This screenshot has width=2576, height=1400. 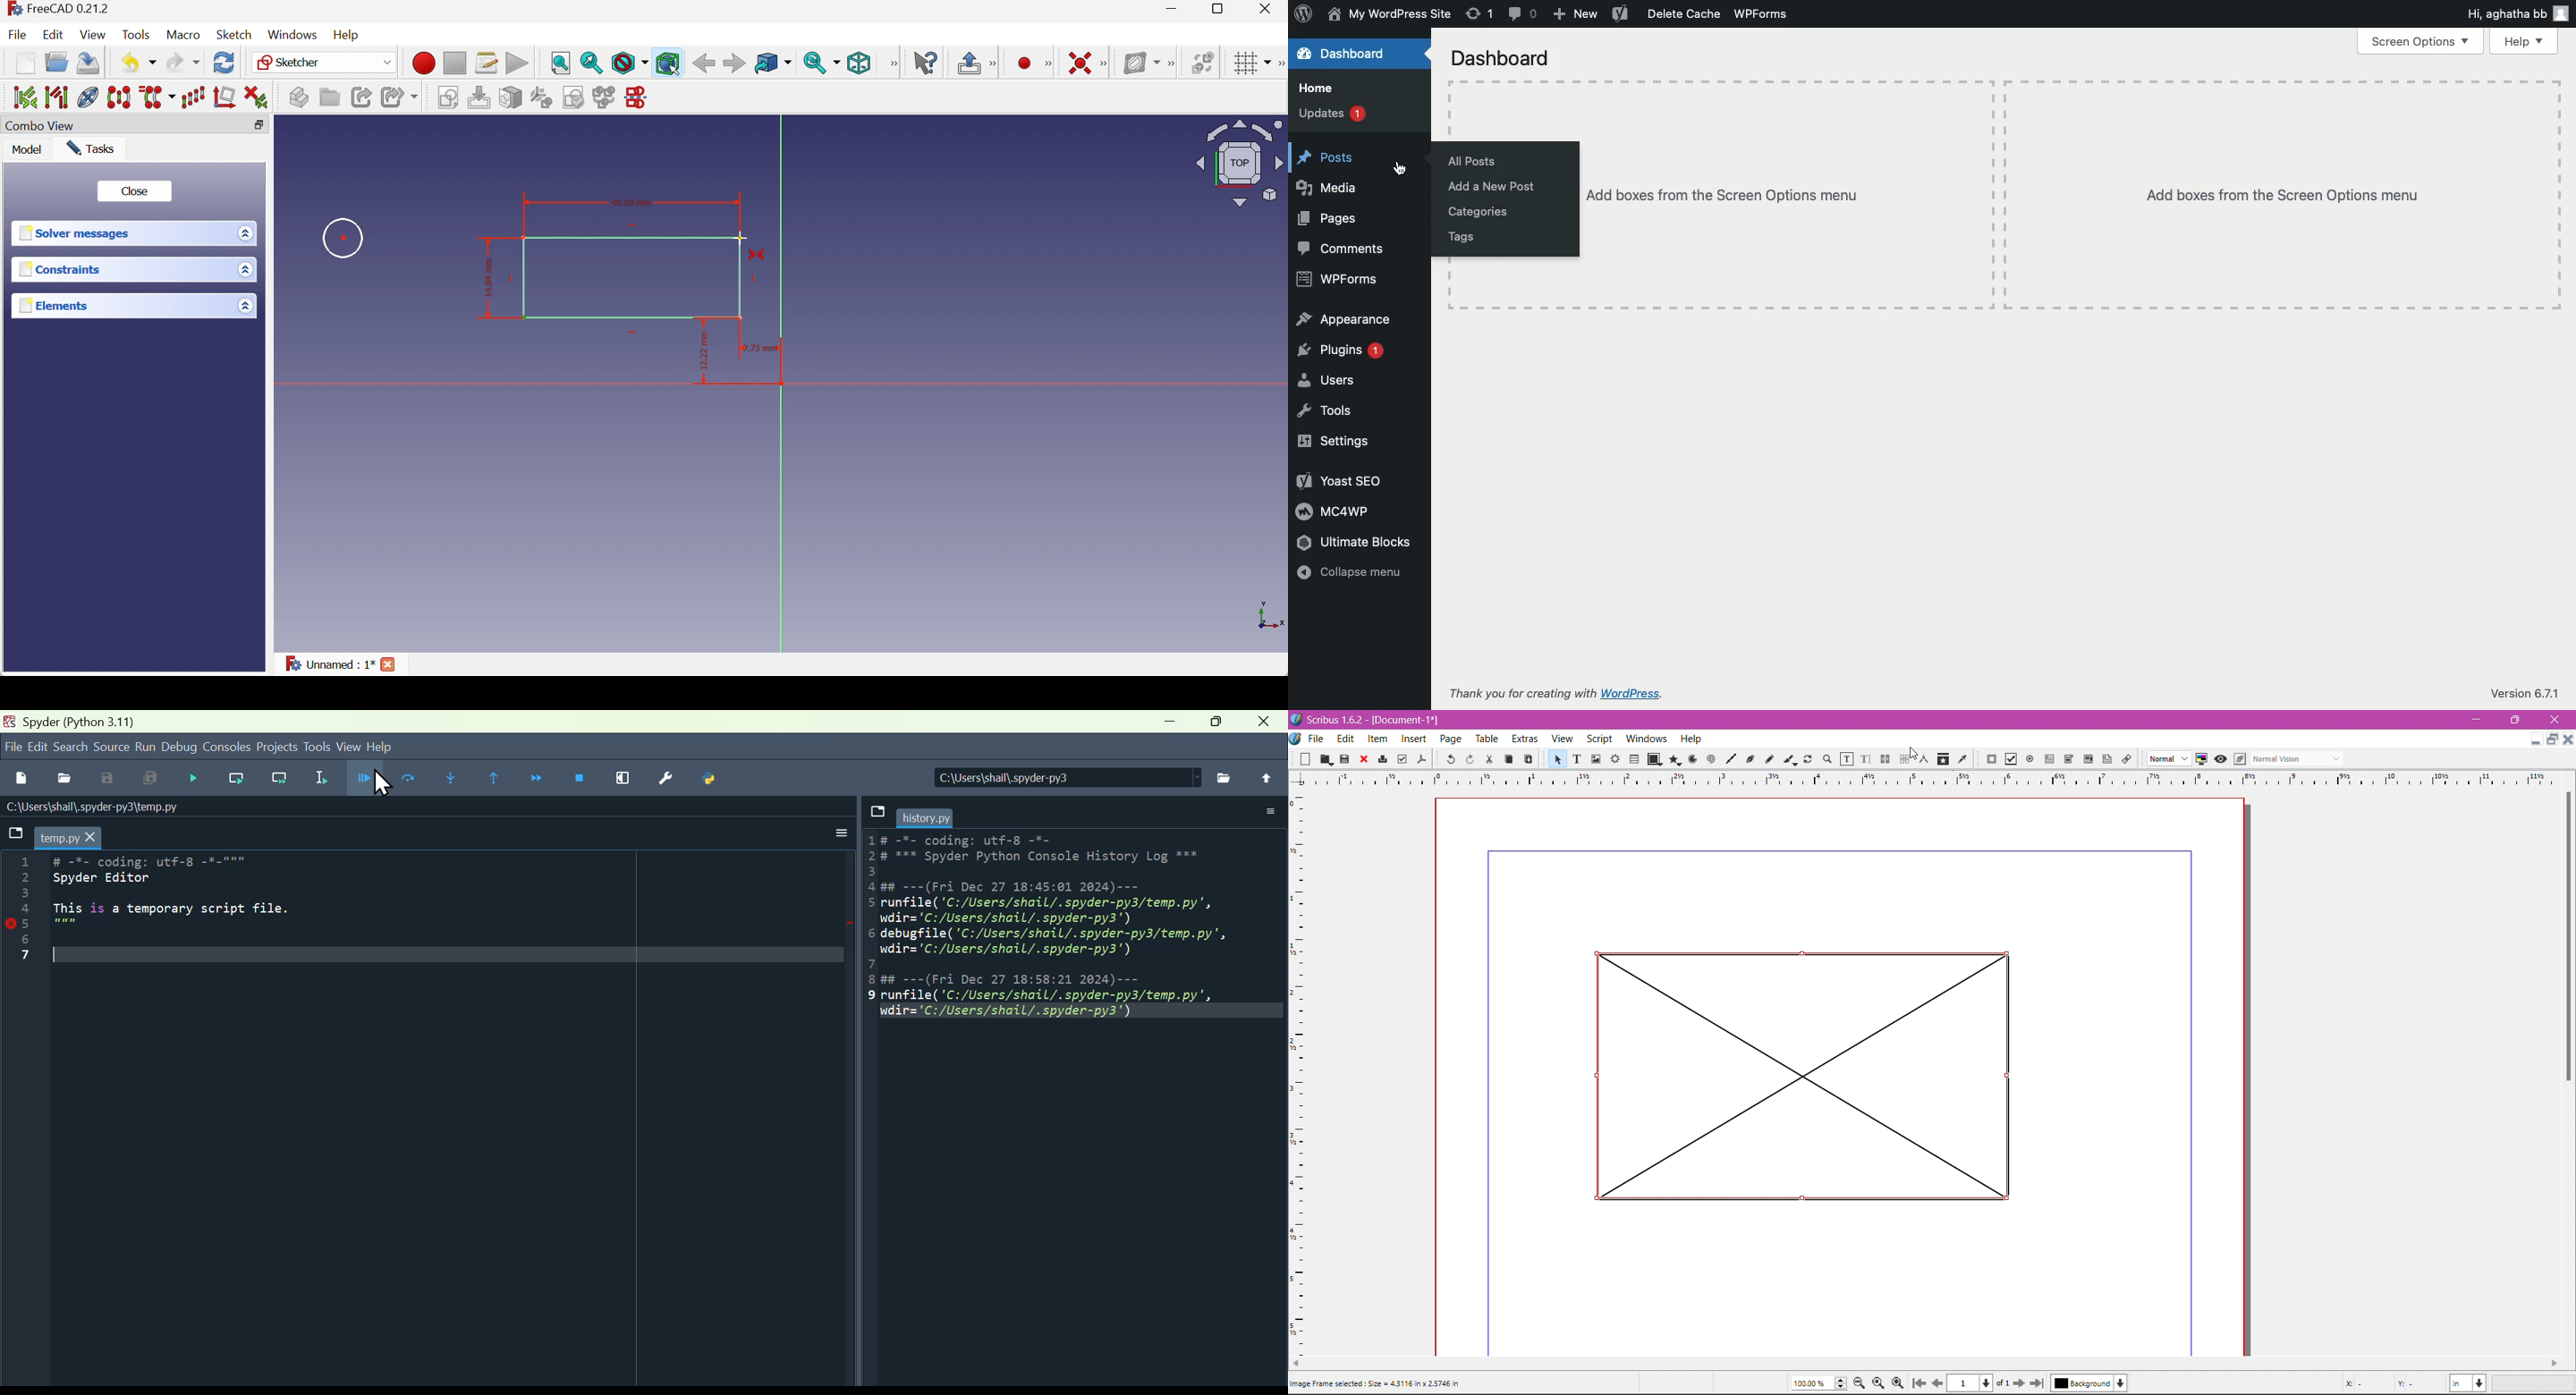 What do you see at coordinates (1788, 759) in the screenshot?
I see `Calligraphic Line` at bounding box center [1788, 759].